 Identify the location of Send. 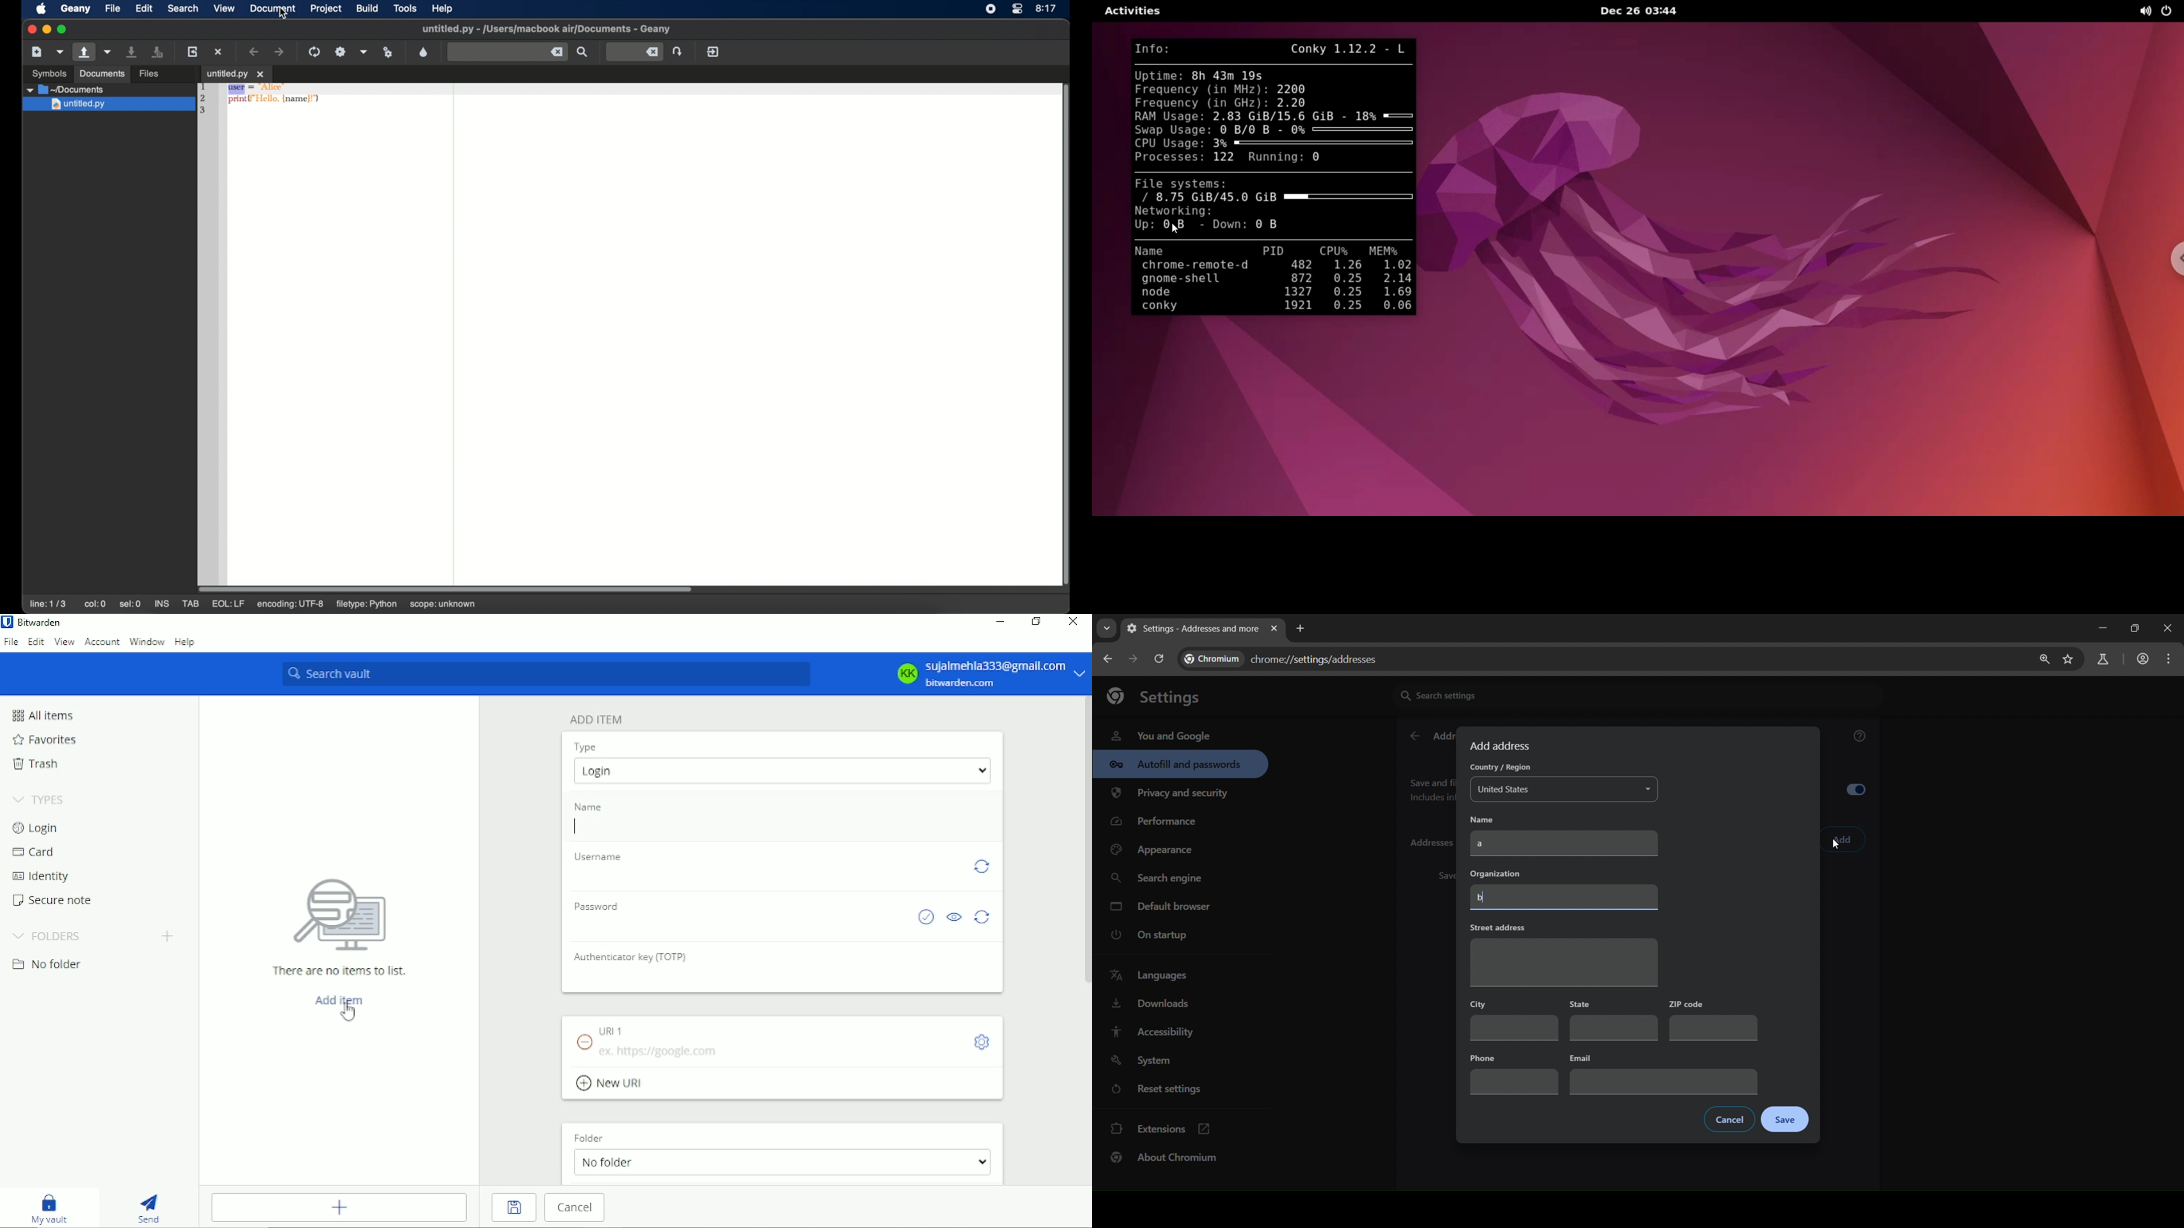
(148, 1208).